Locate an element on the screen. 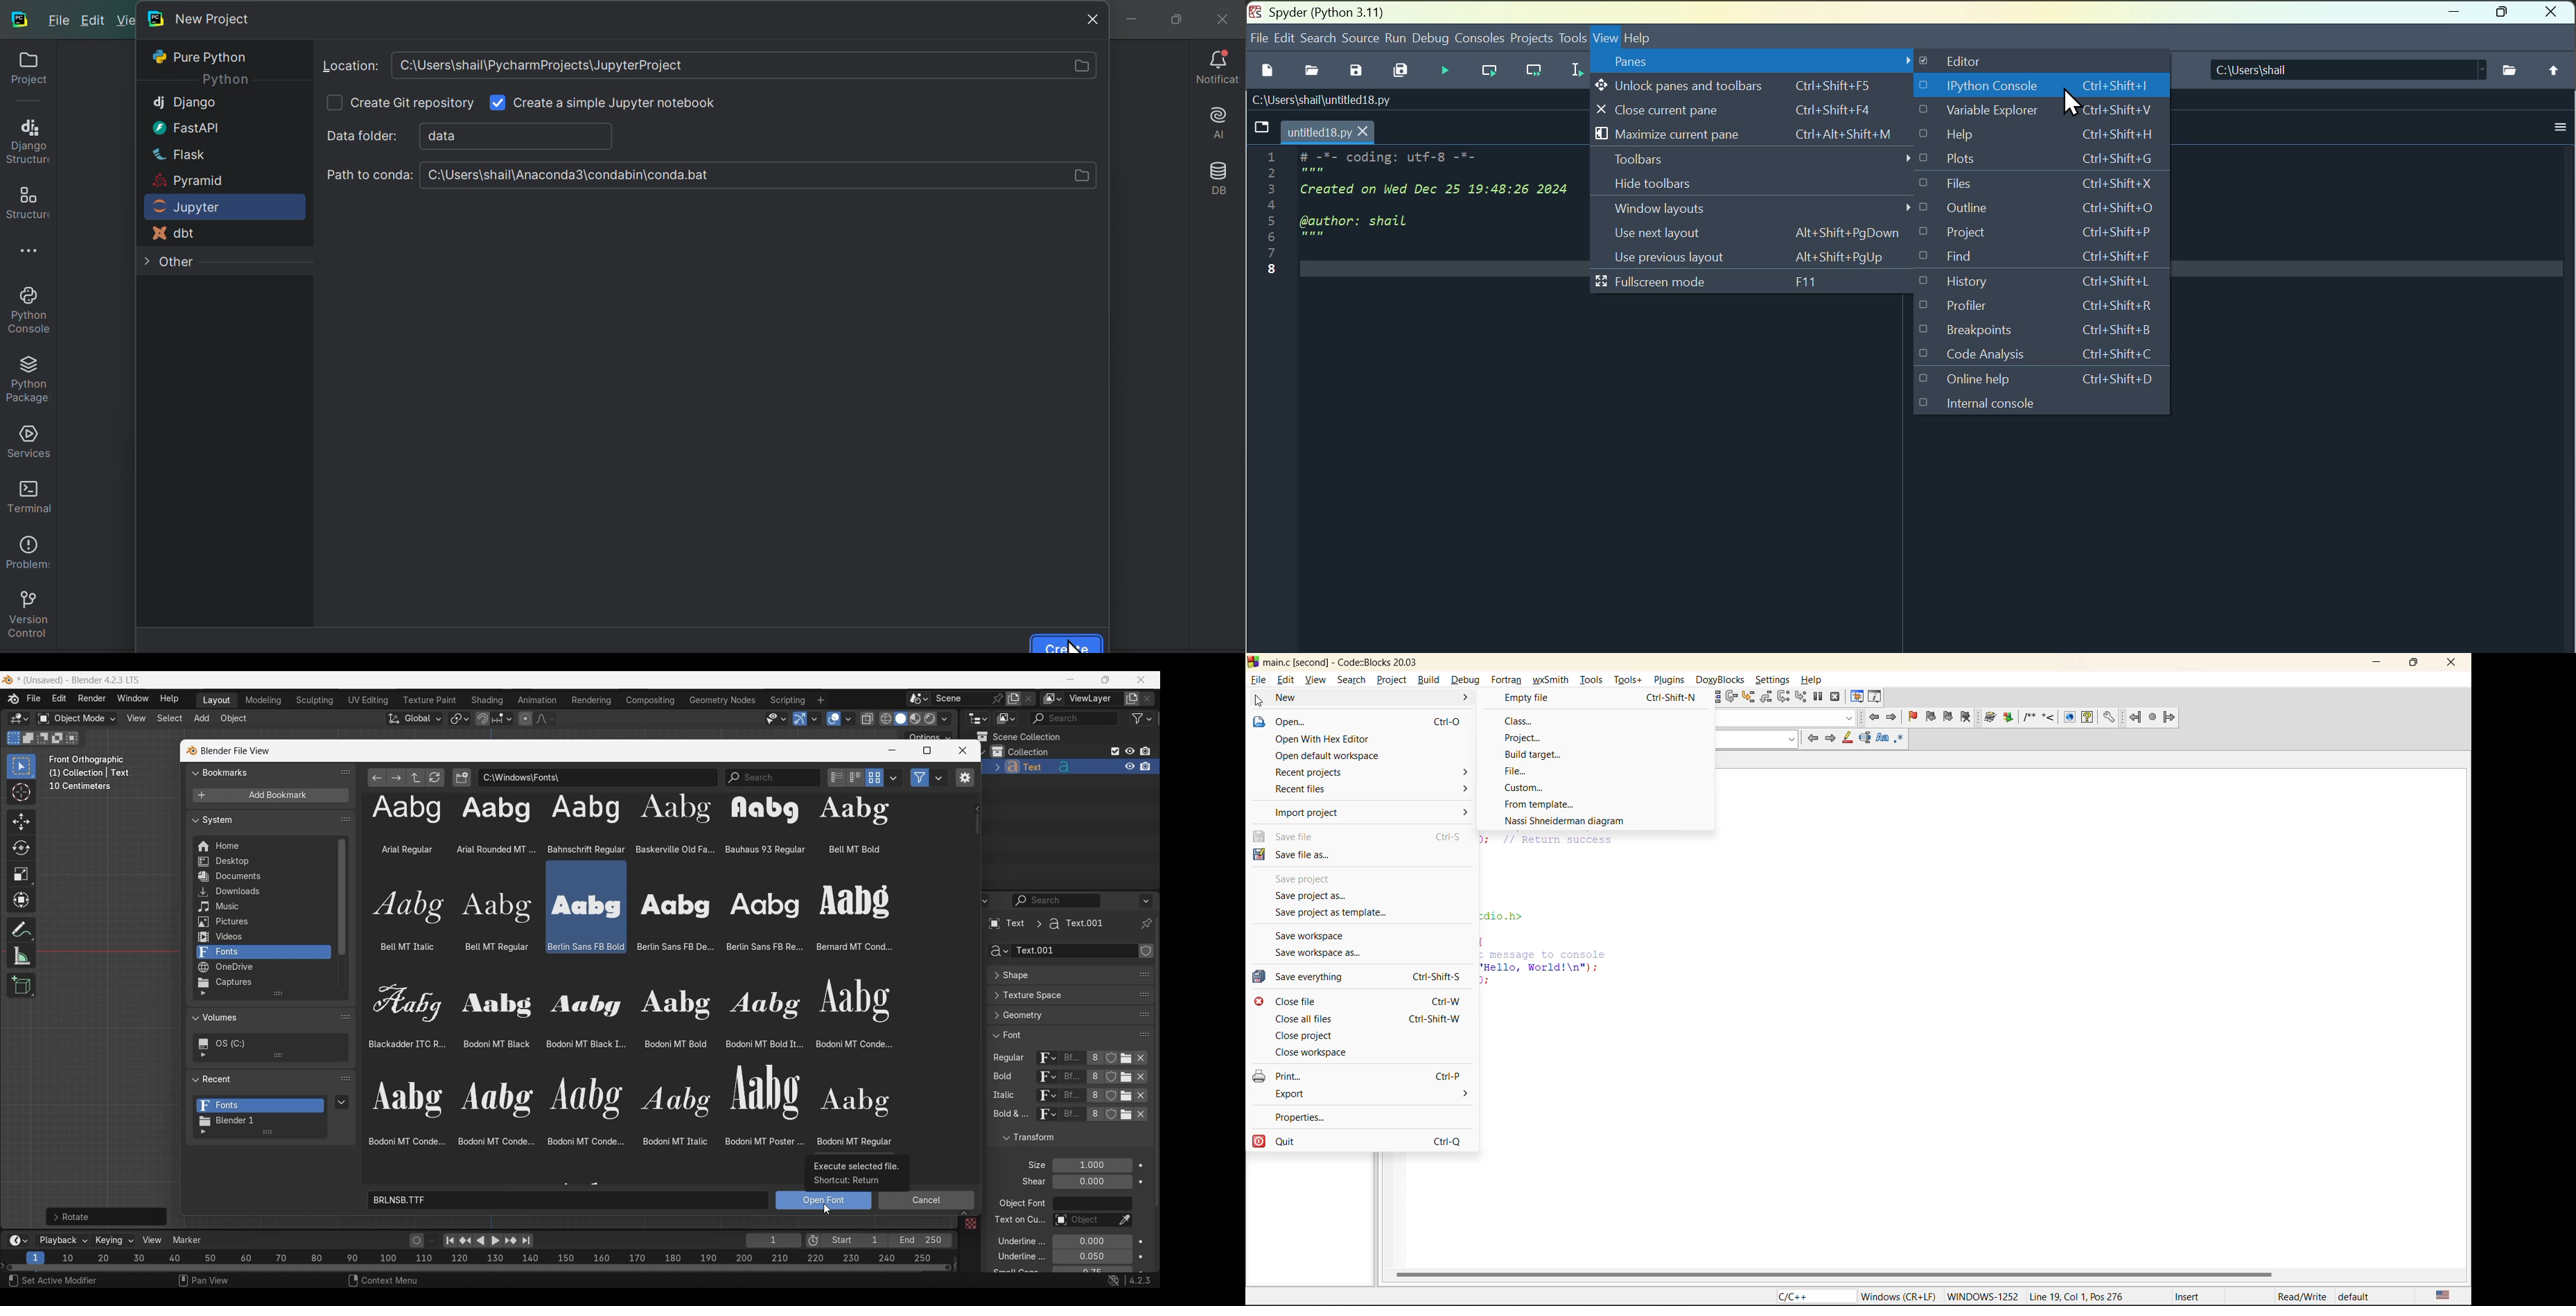 This screenshot has height=1316, width=2576. Run file is located at coordinates (1446, 71).